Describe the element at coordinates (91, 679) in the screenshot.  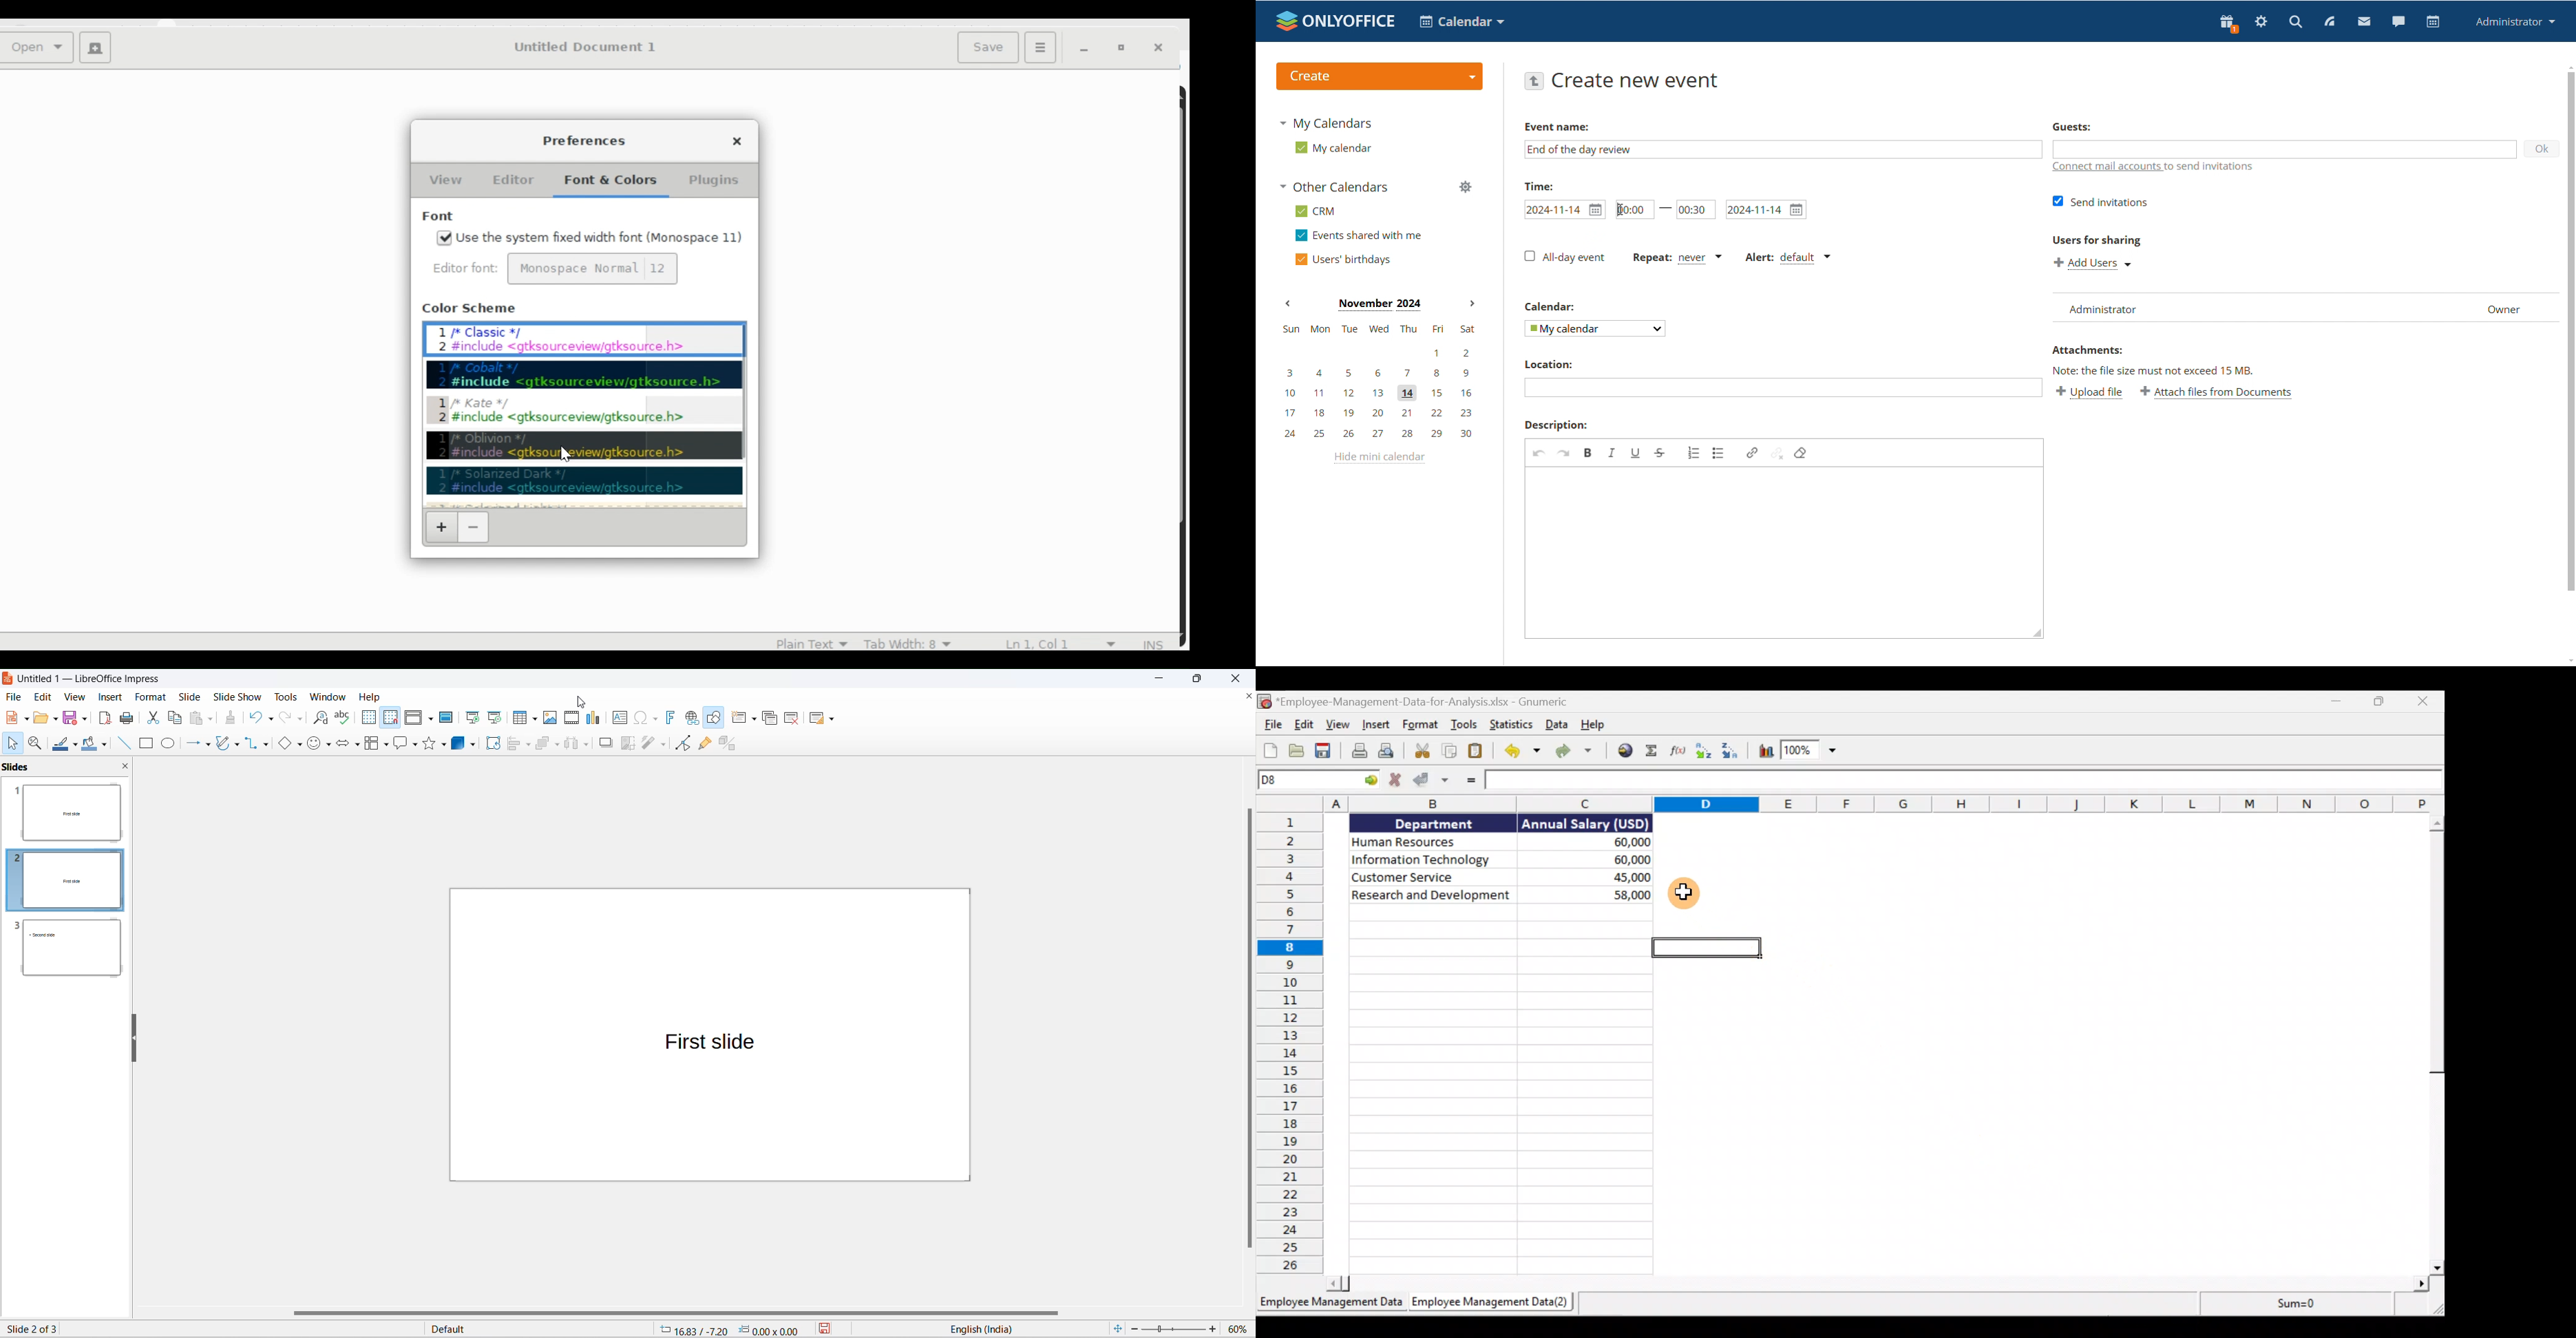
I see `file title` at that location.